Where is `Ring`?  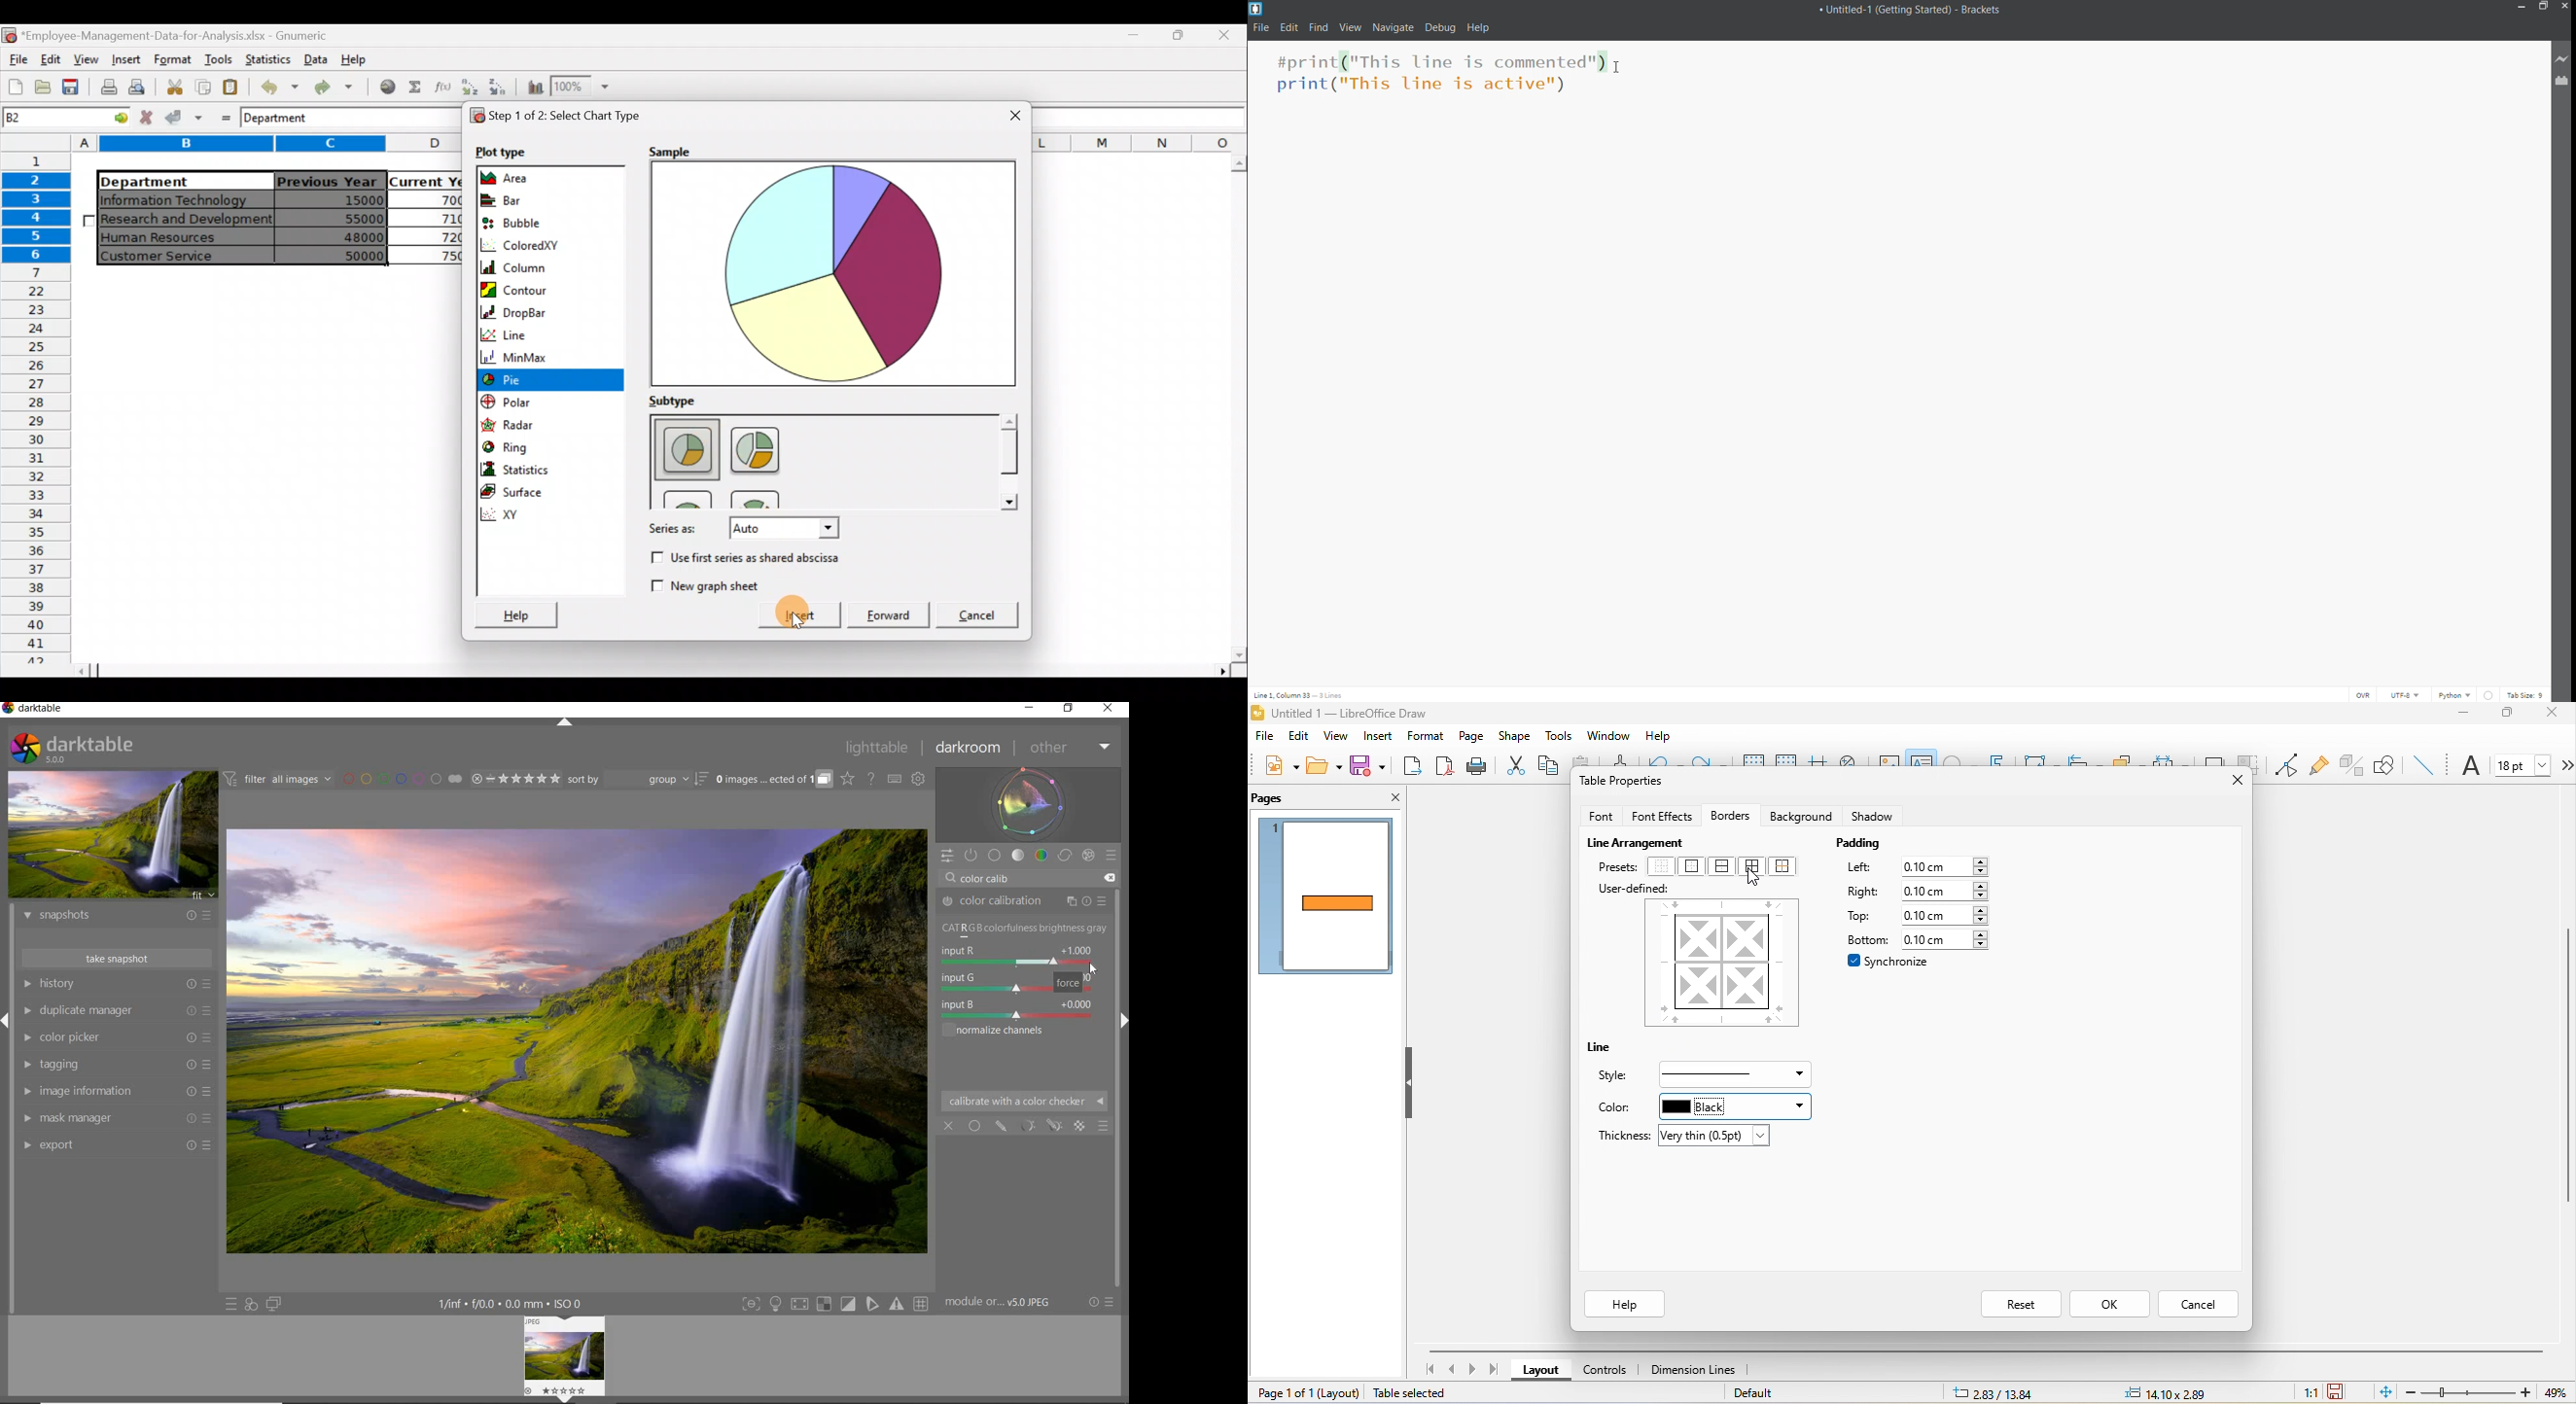 Ring is located at coordinates (529, 447).